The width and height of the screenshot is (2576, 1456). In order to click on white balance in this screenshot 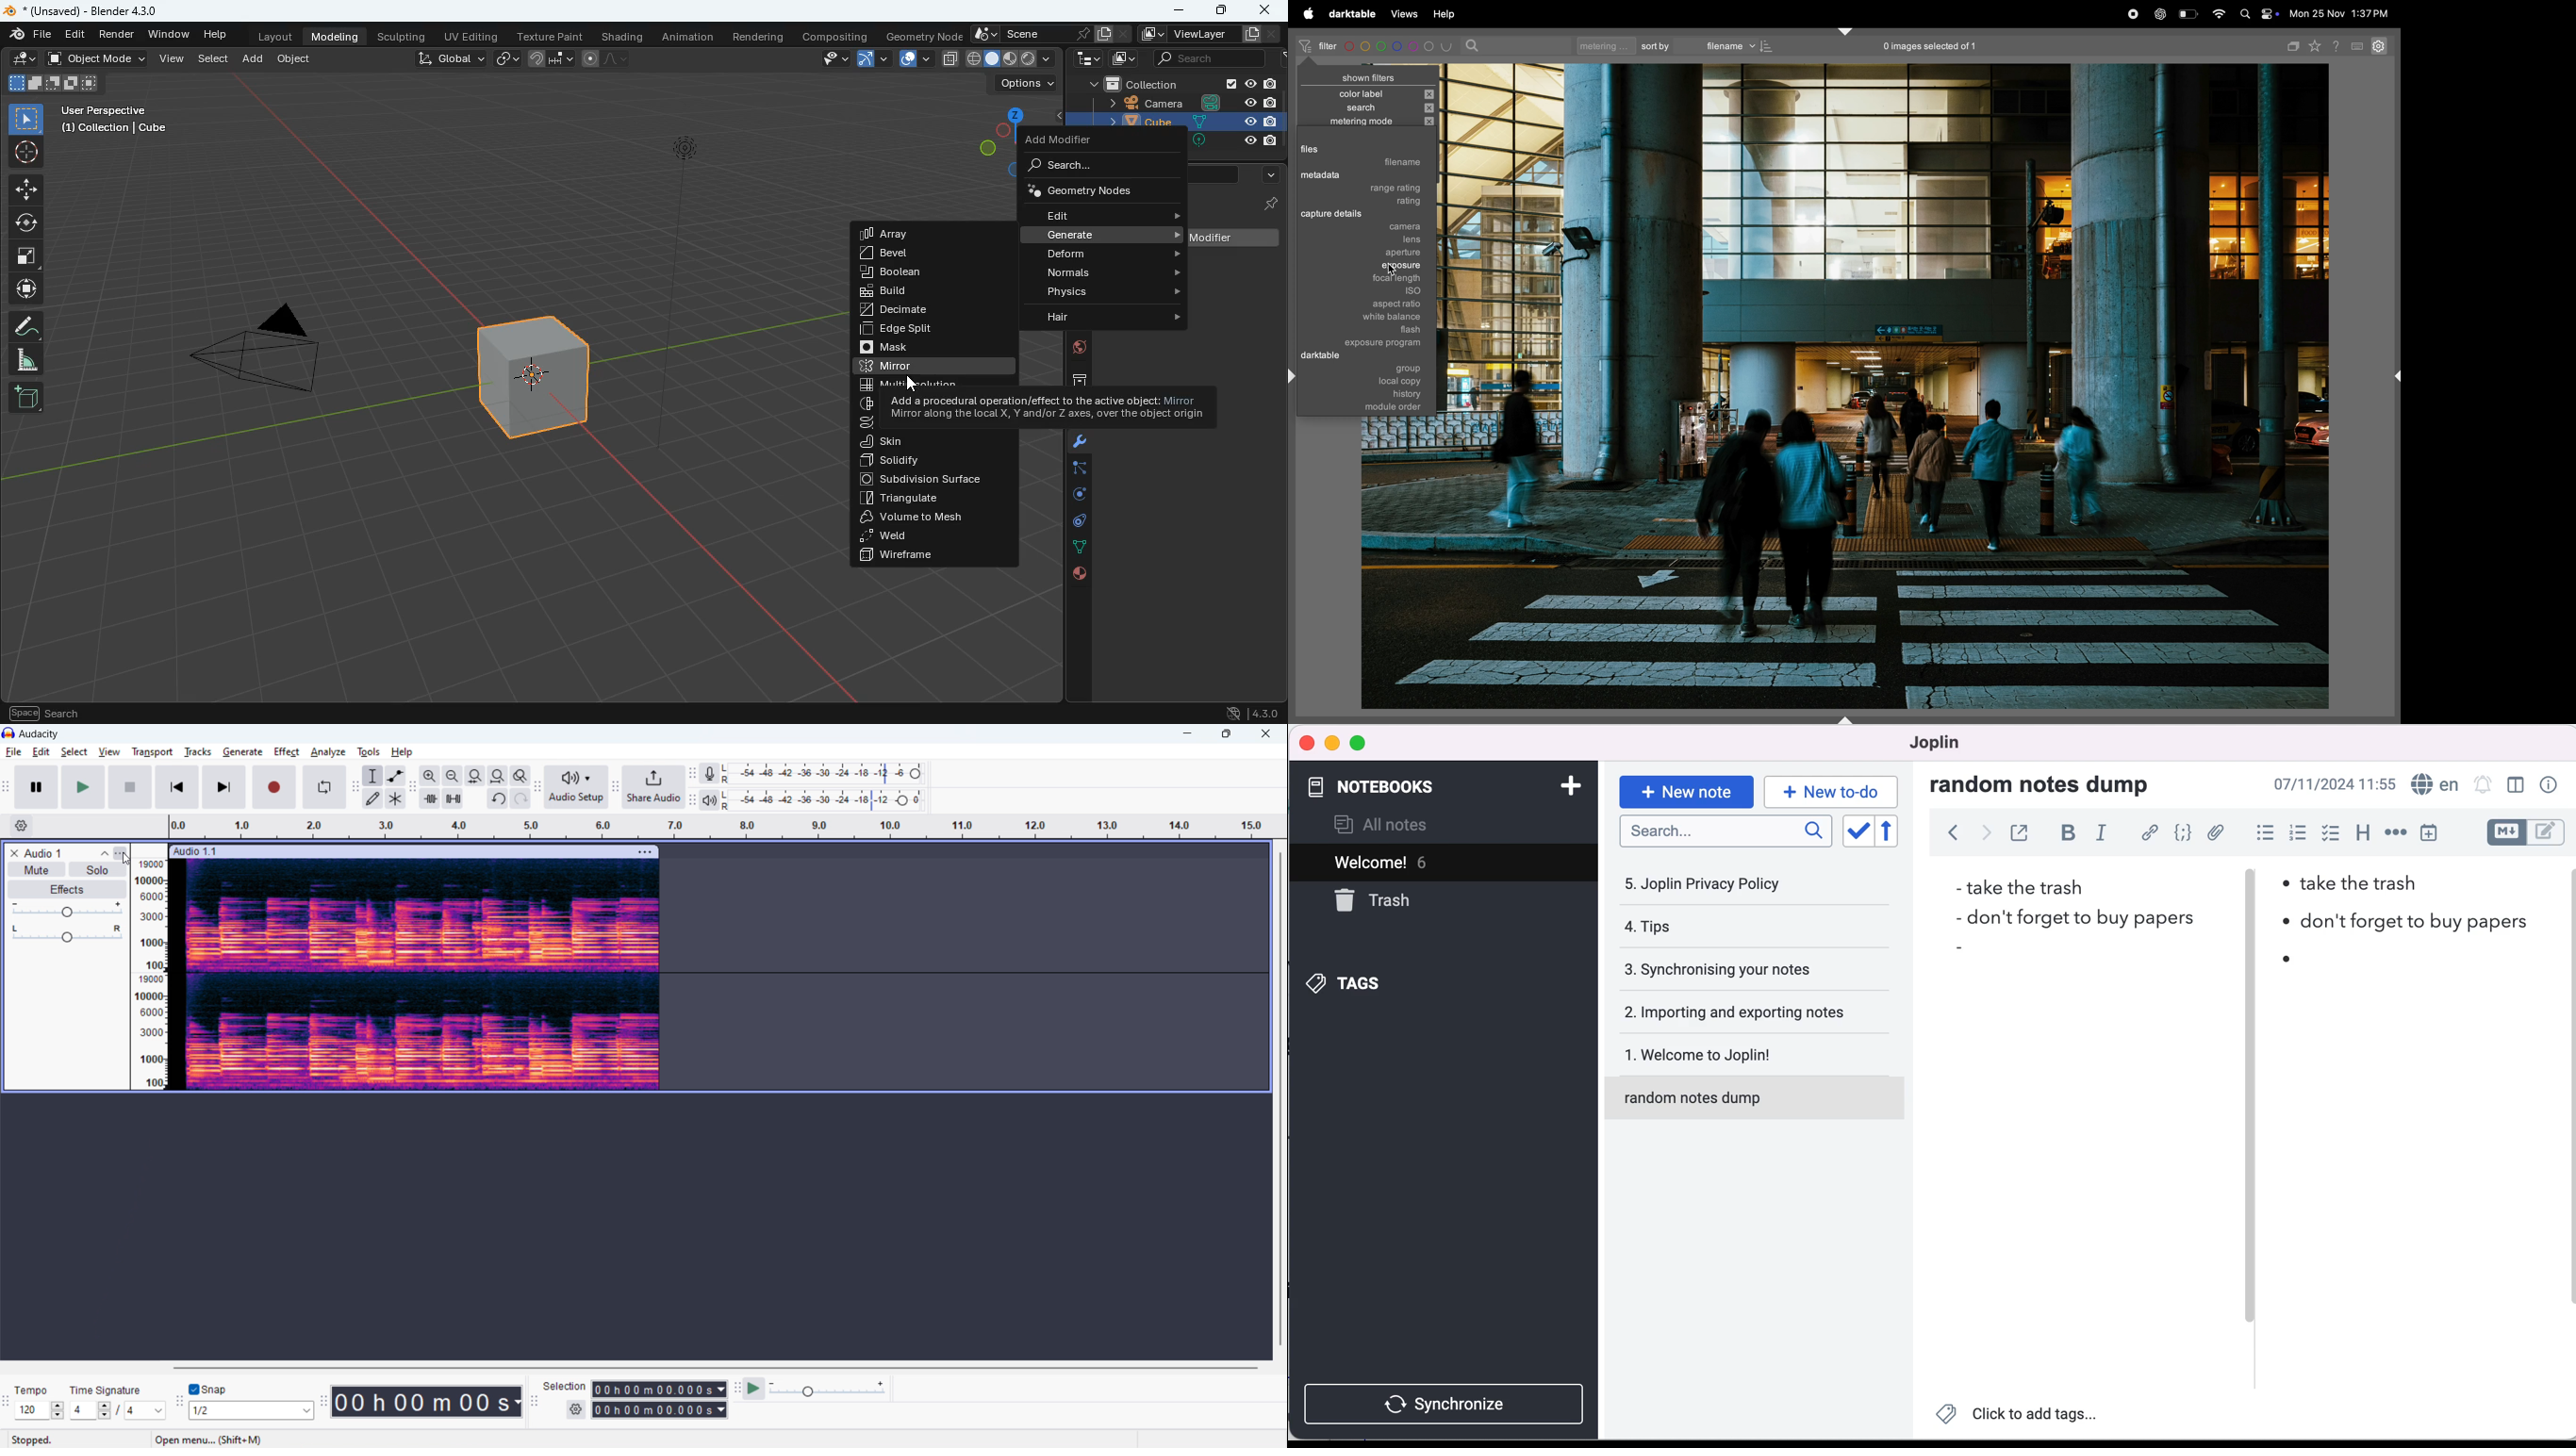, I will do `click(1393, 318)`.